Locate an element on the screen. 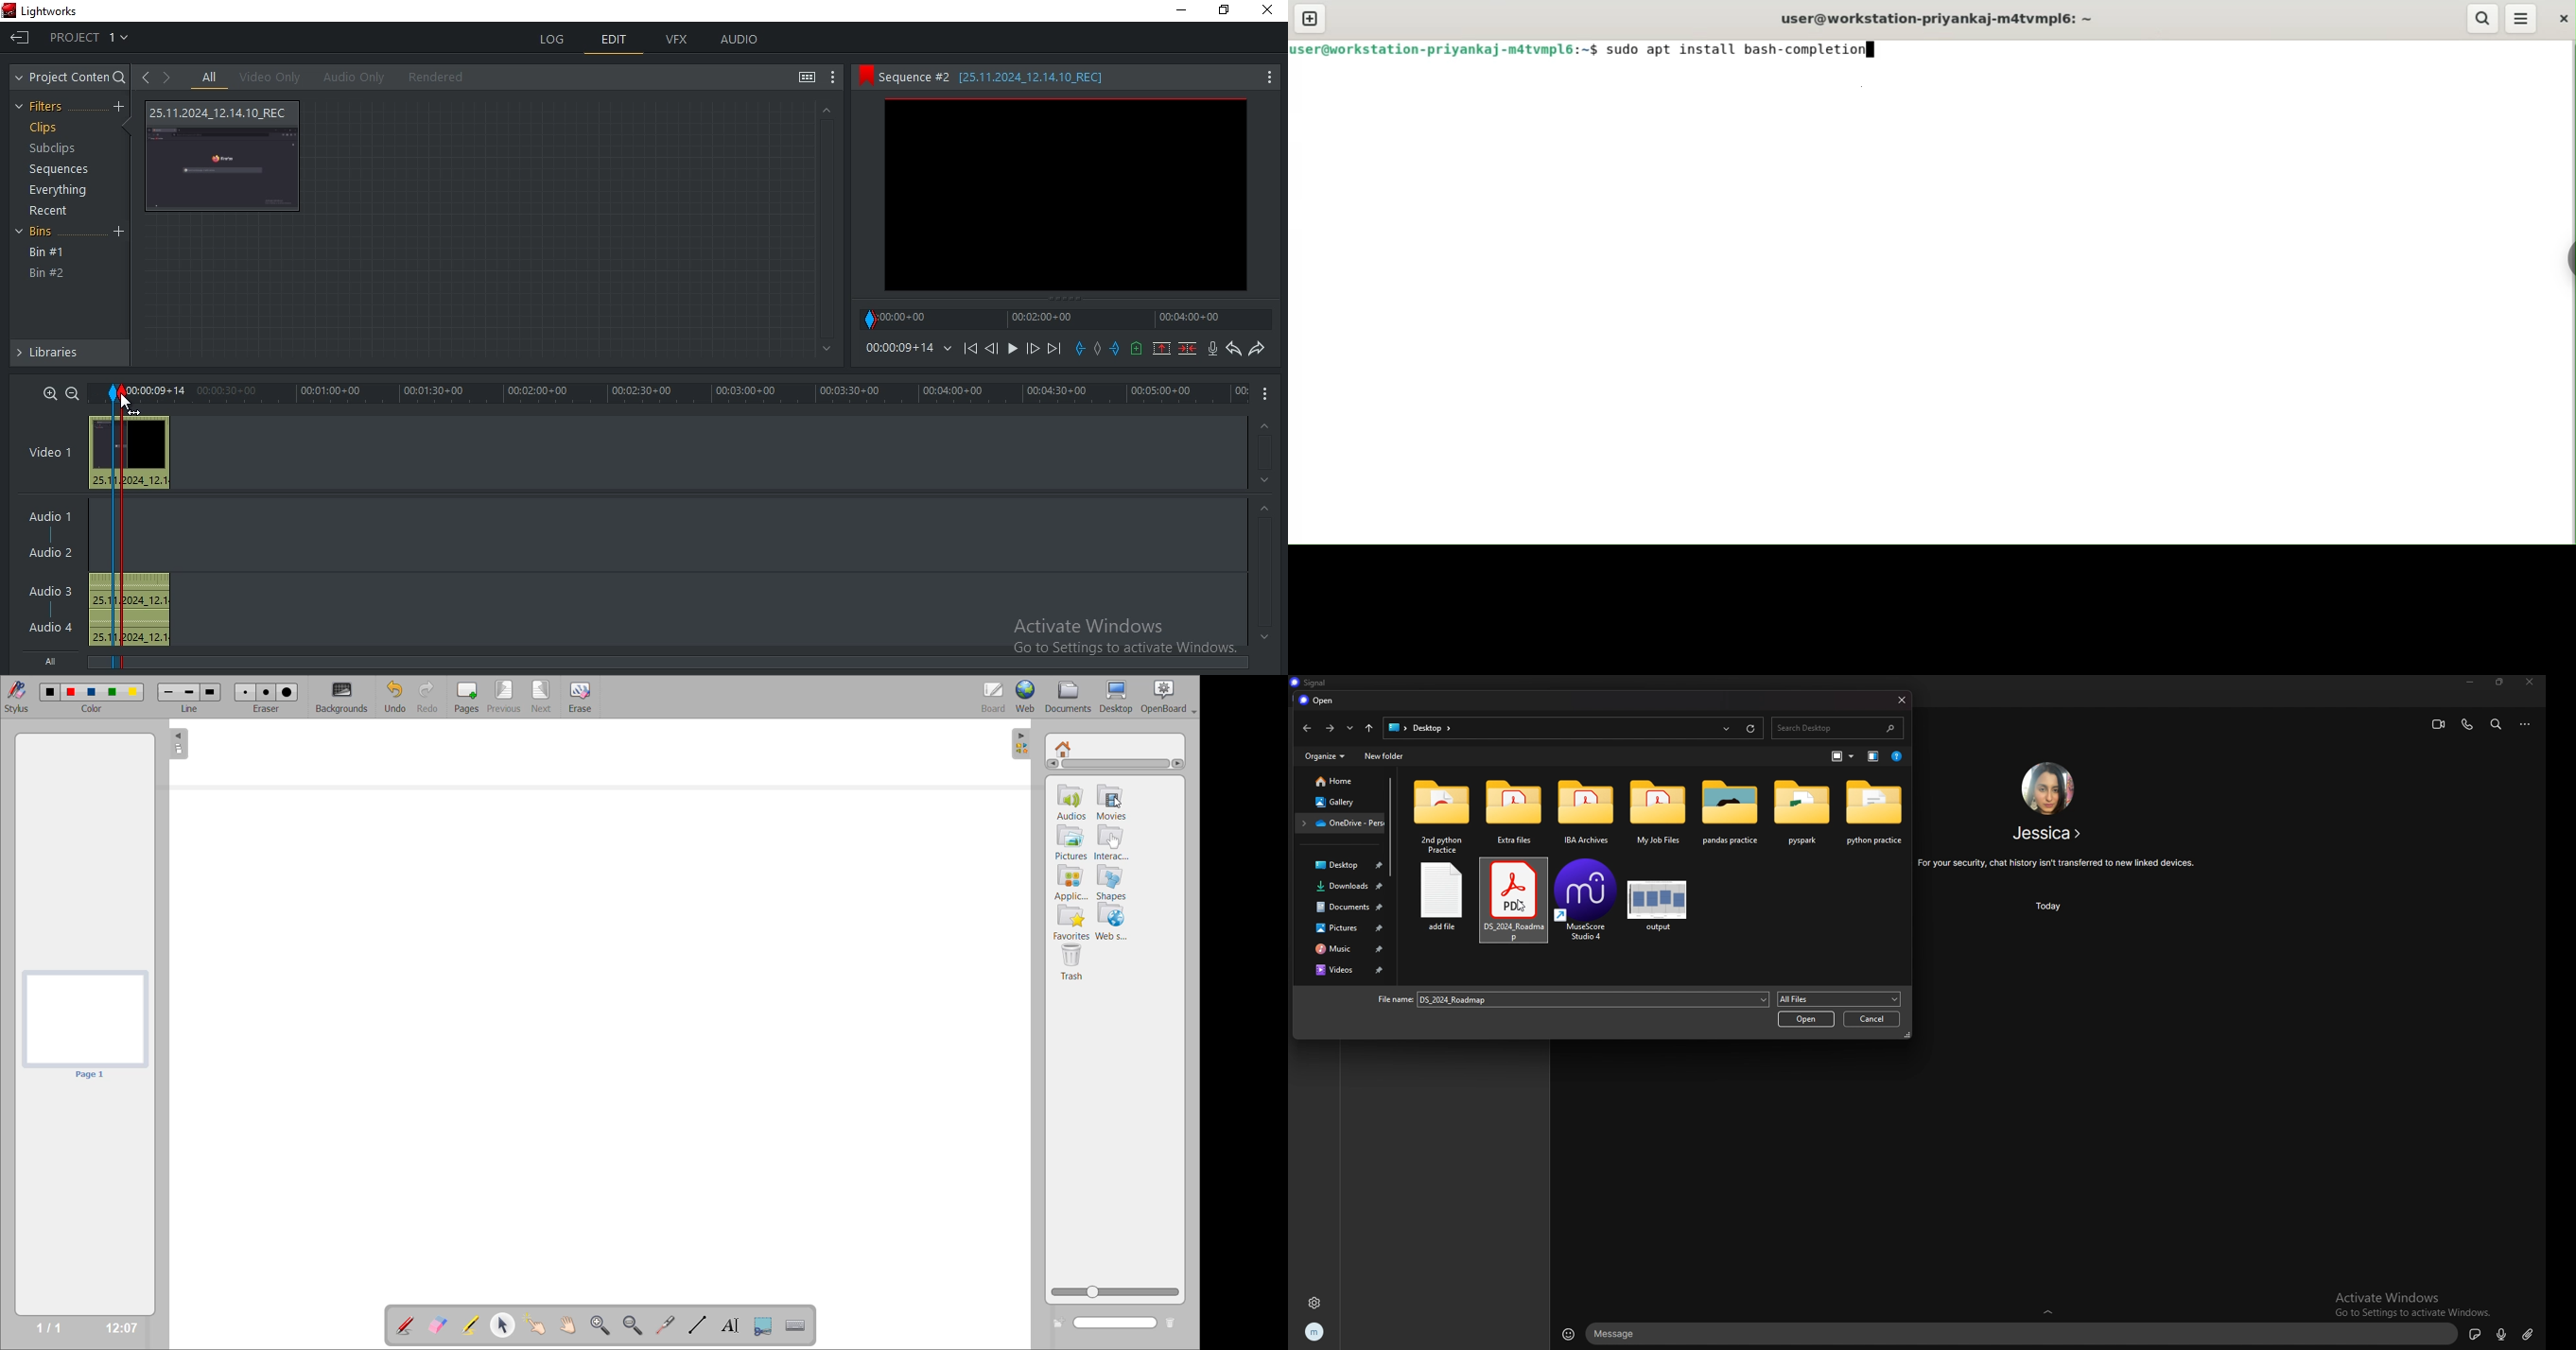  rendered is located at coordinates (436, 77).